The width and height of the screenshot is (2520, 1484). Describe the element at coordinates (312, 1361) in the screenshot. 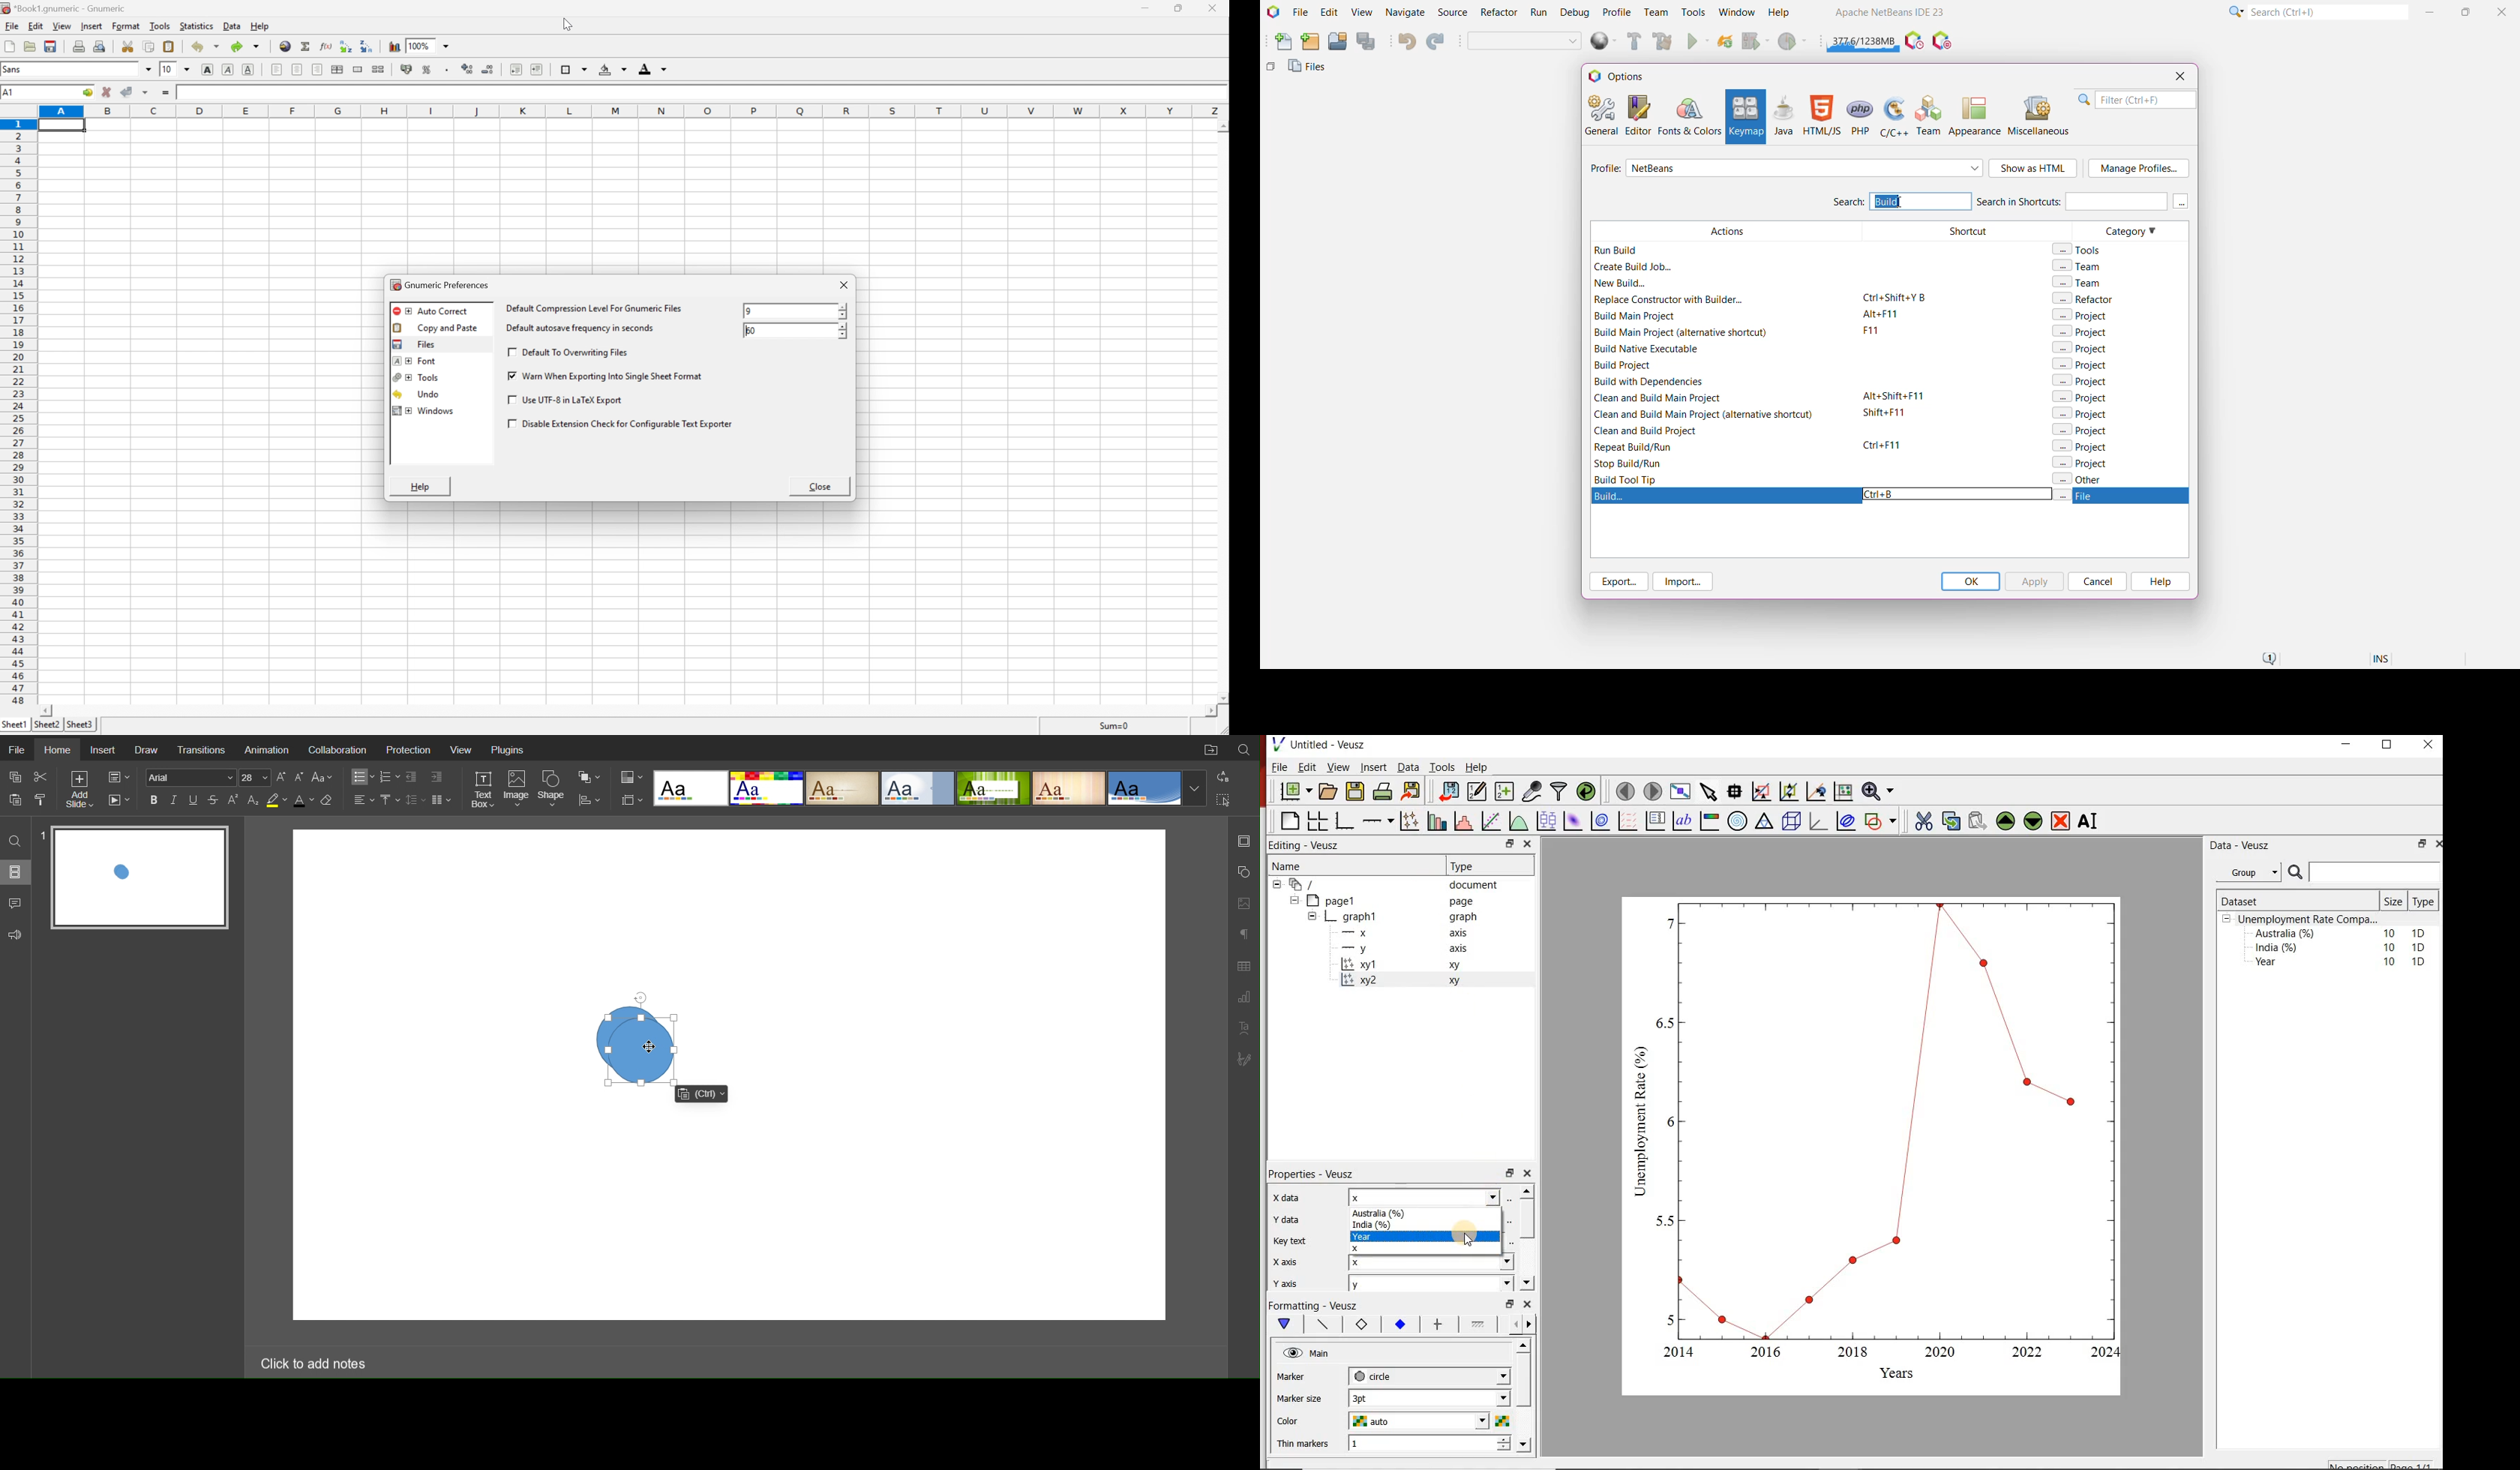

I see `Click to add notes` at that location.